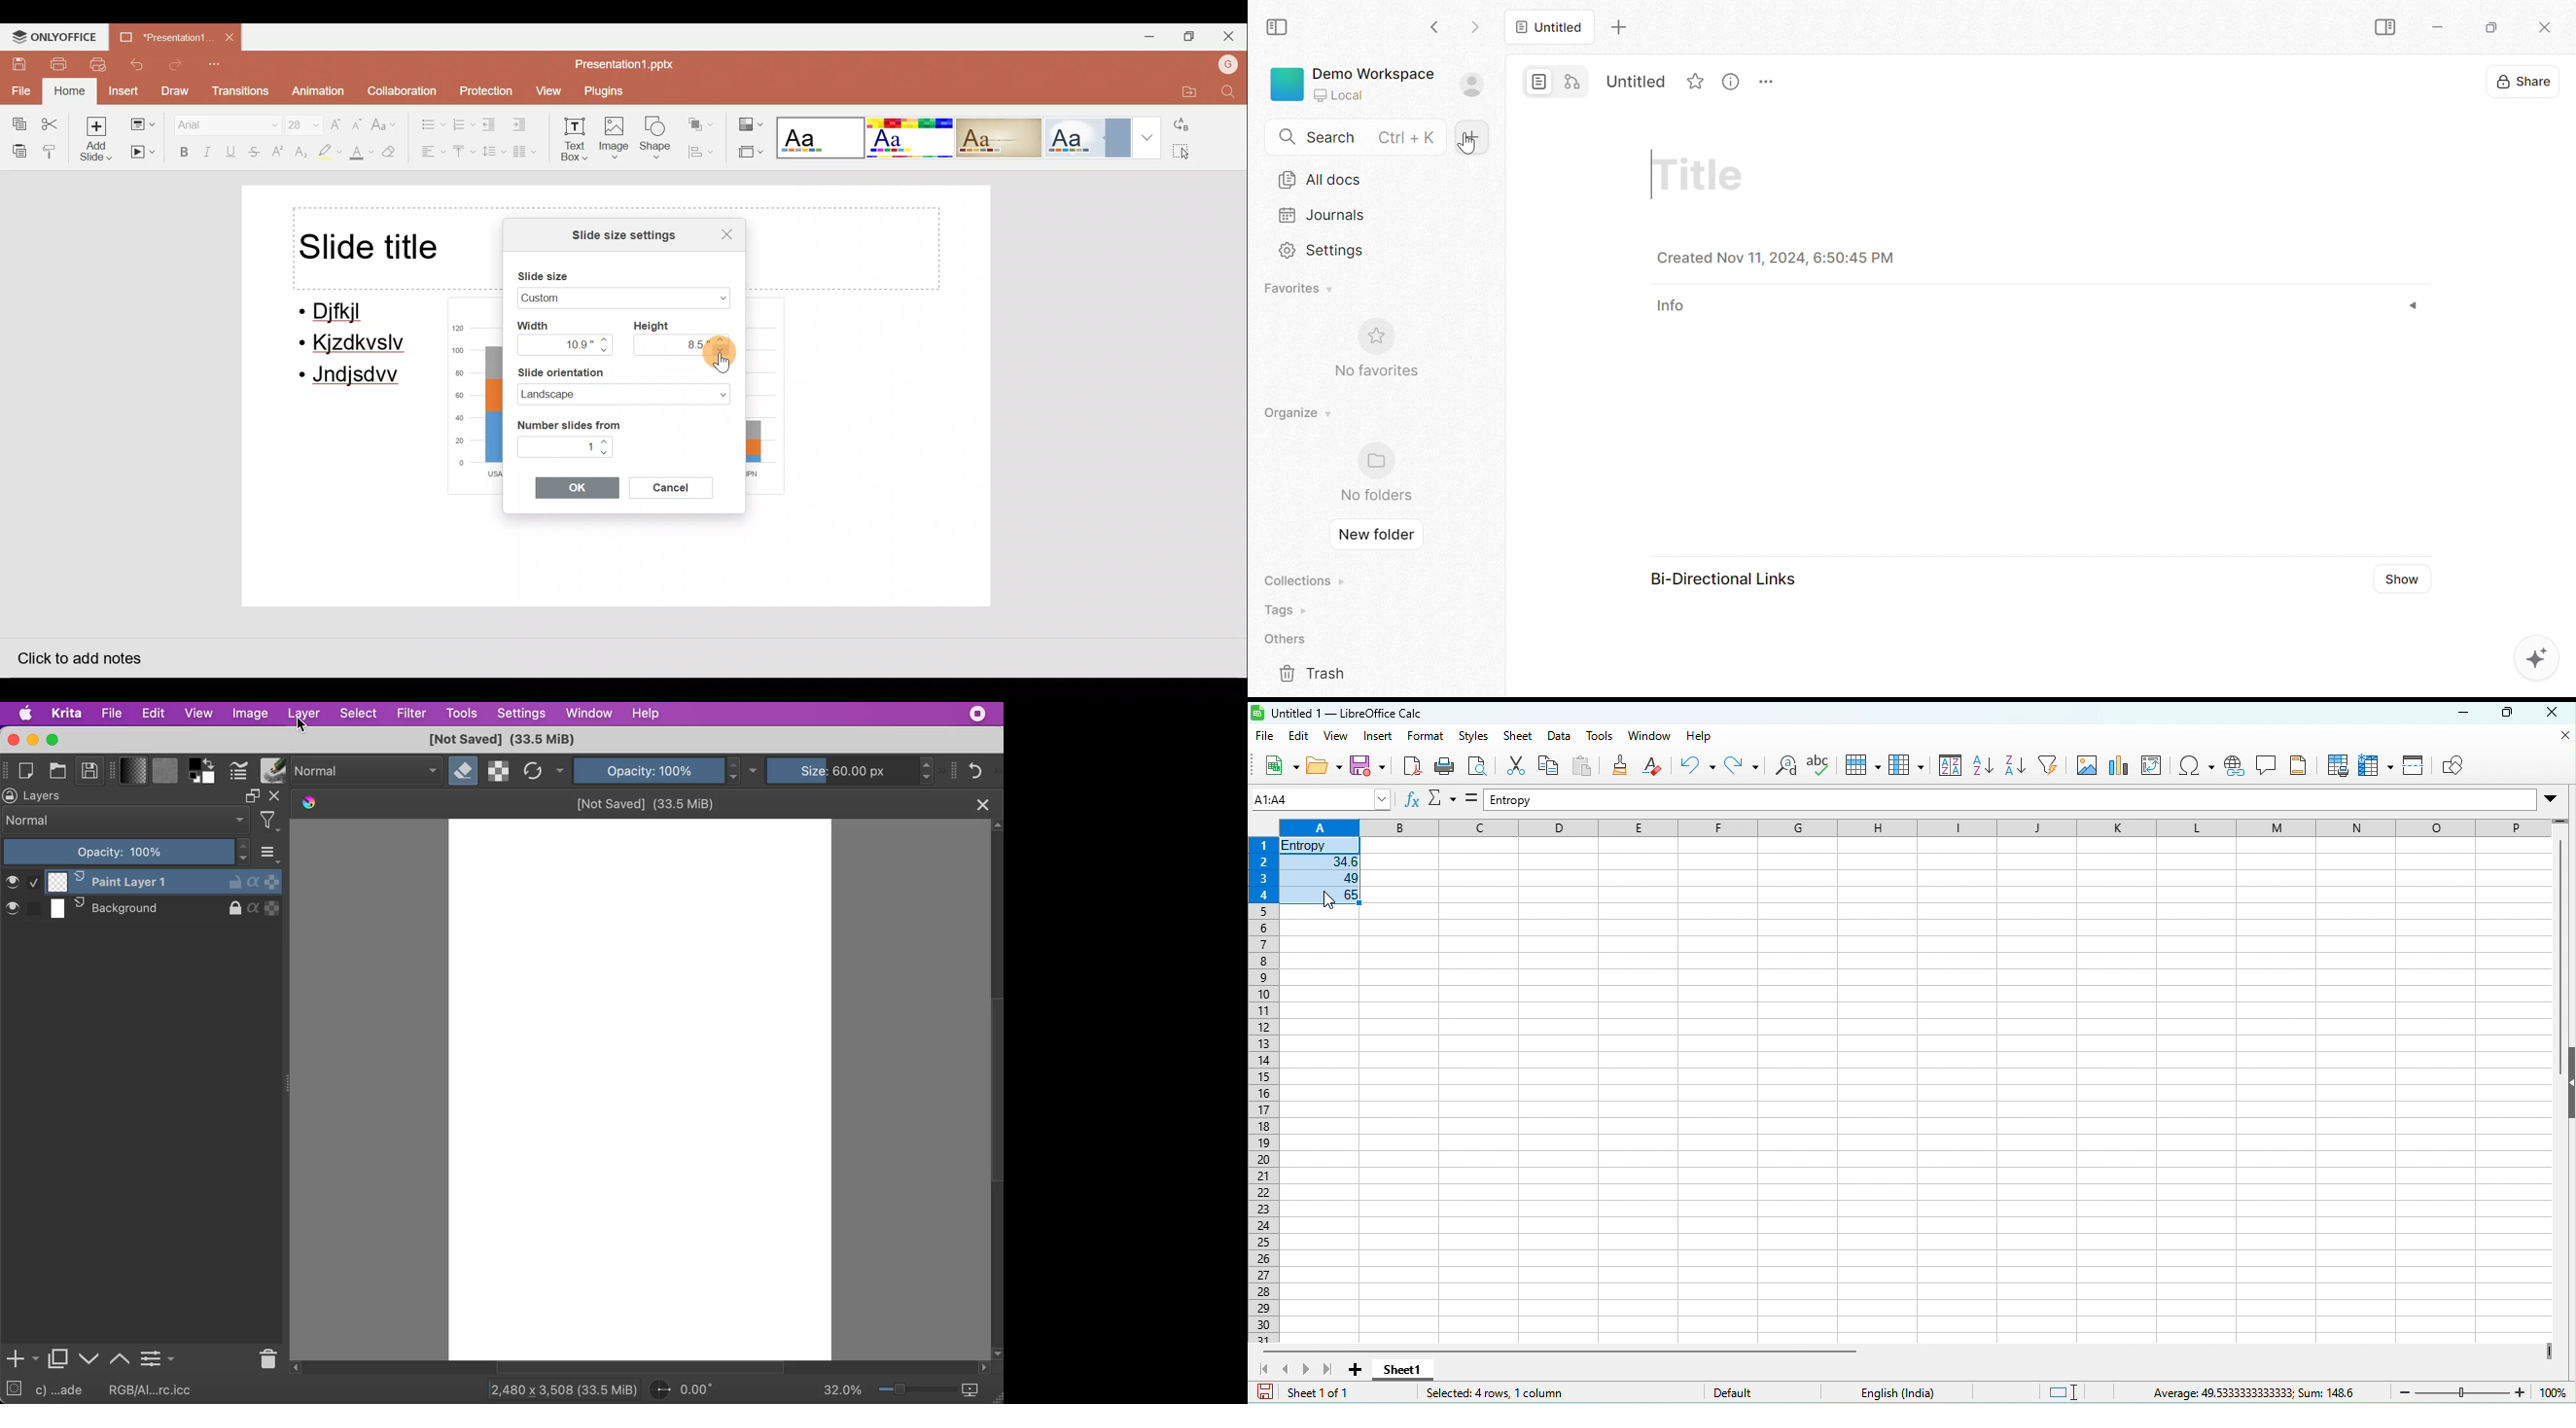  I want to click on select function, so click(1445, 801).